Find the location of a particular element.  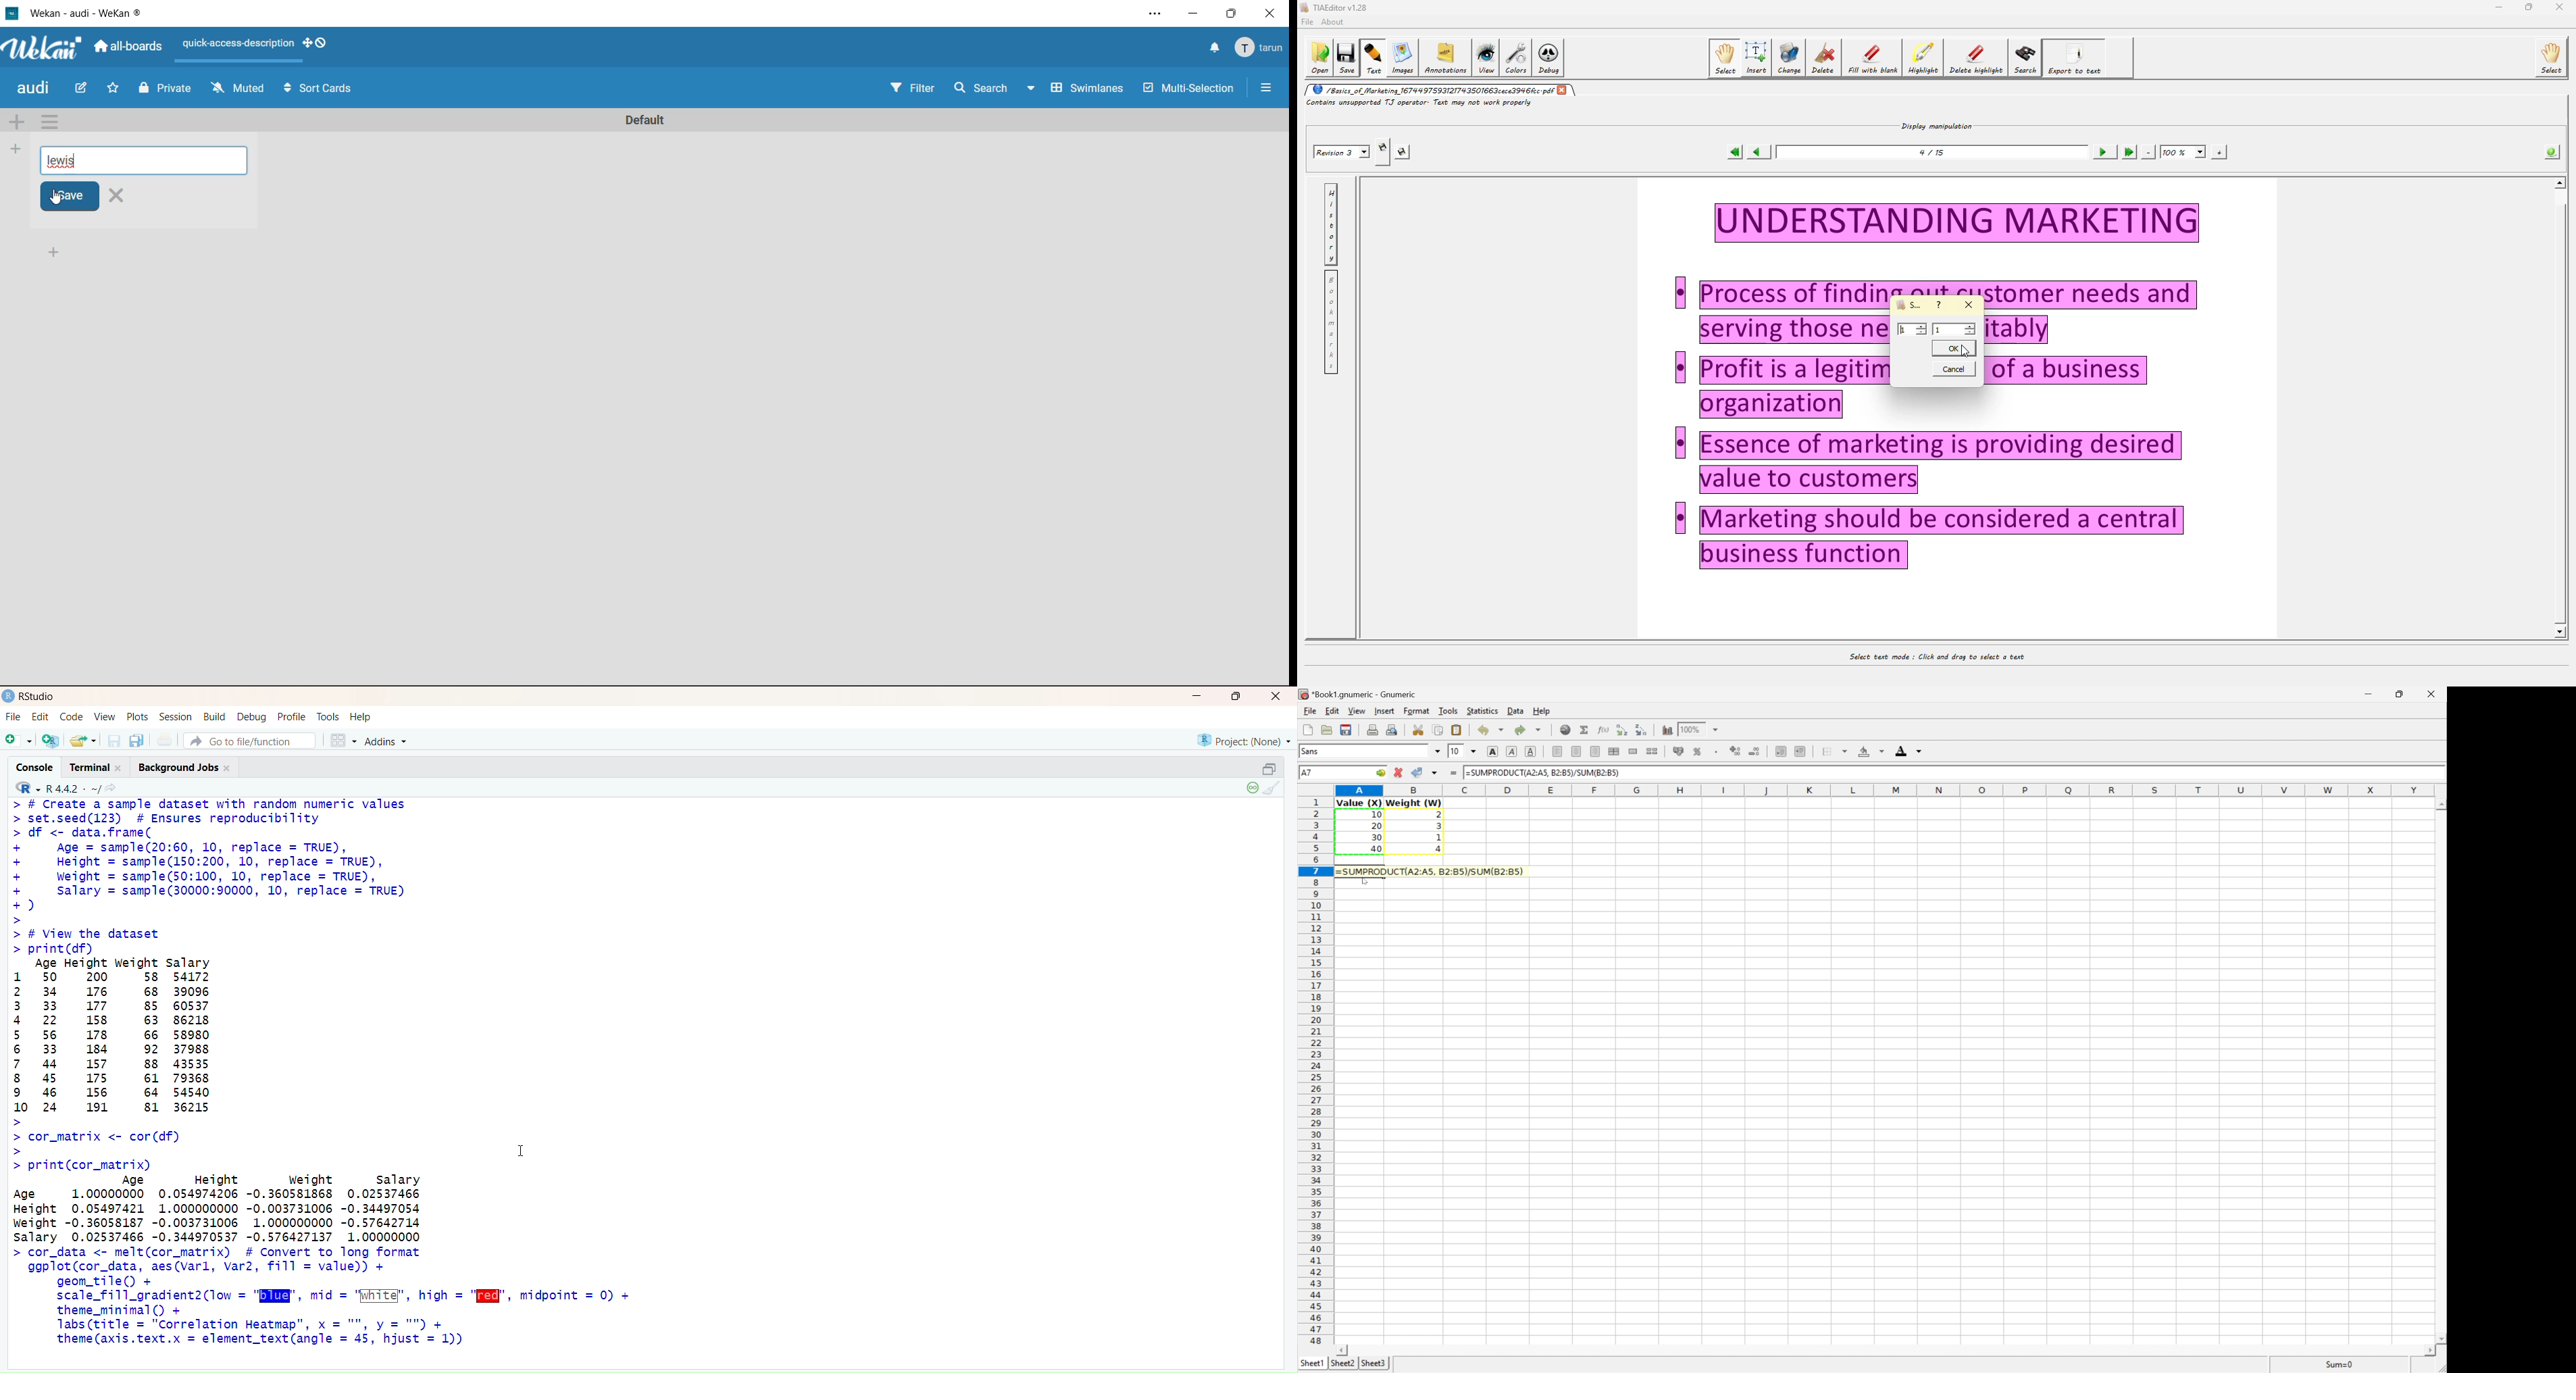

View is located at coordinates (104, 716).